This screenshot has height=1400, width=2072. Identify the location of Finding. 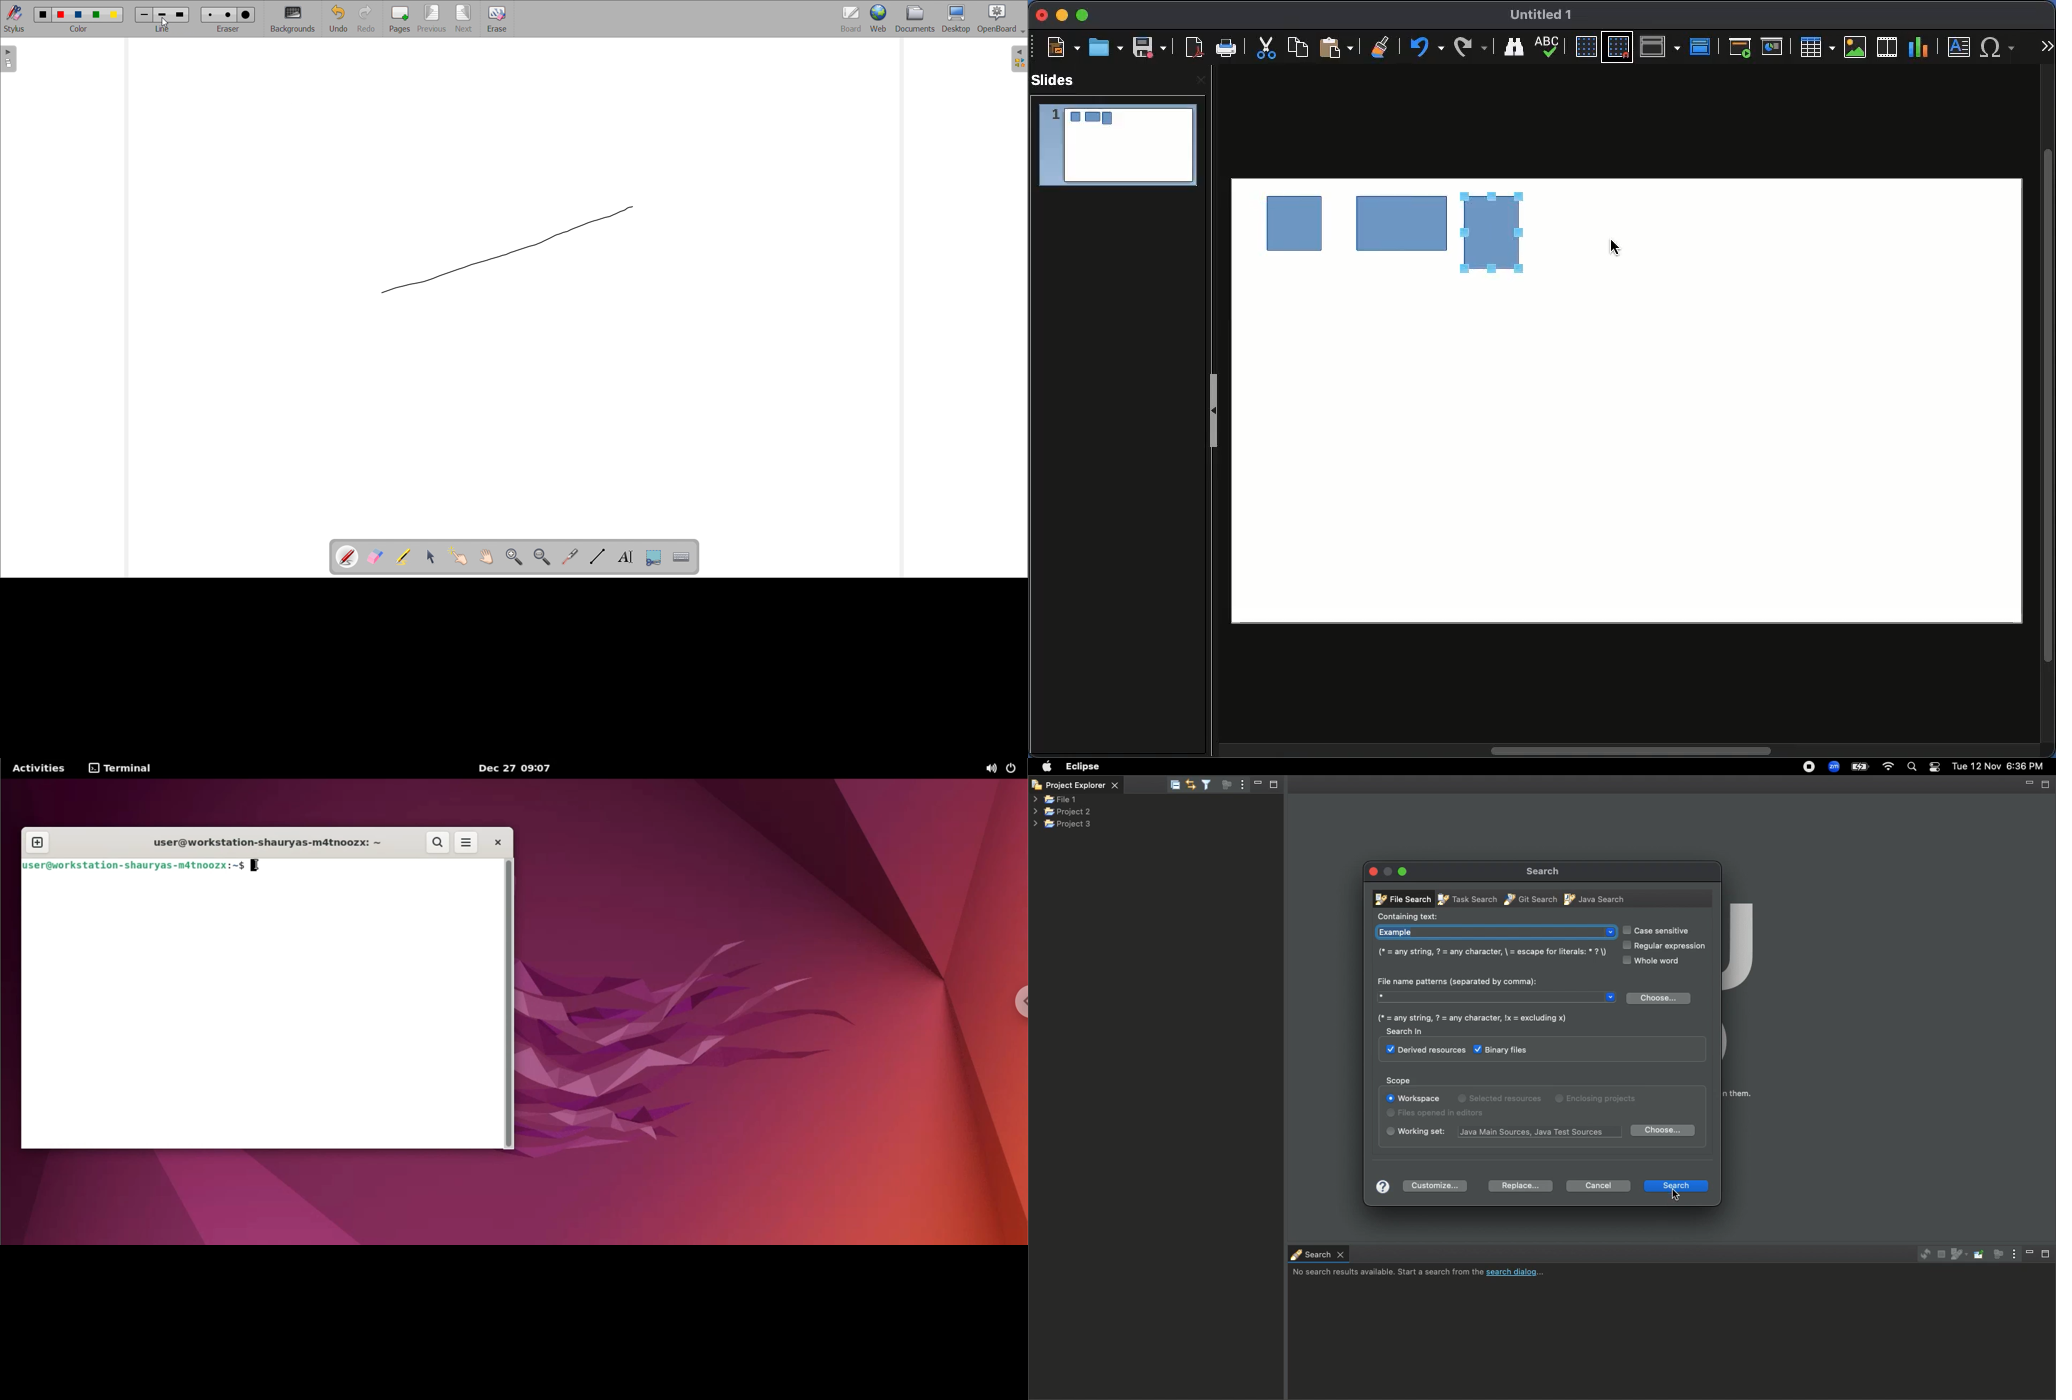
(1471, 47).